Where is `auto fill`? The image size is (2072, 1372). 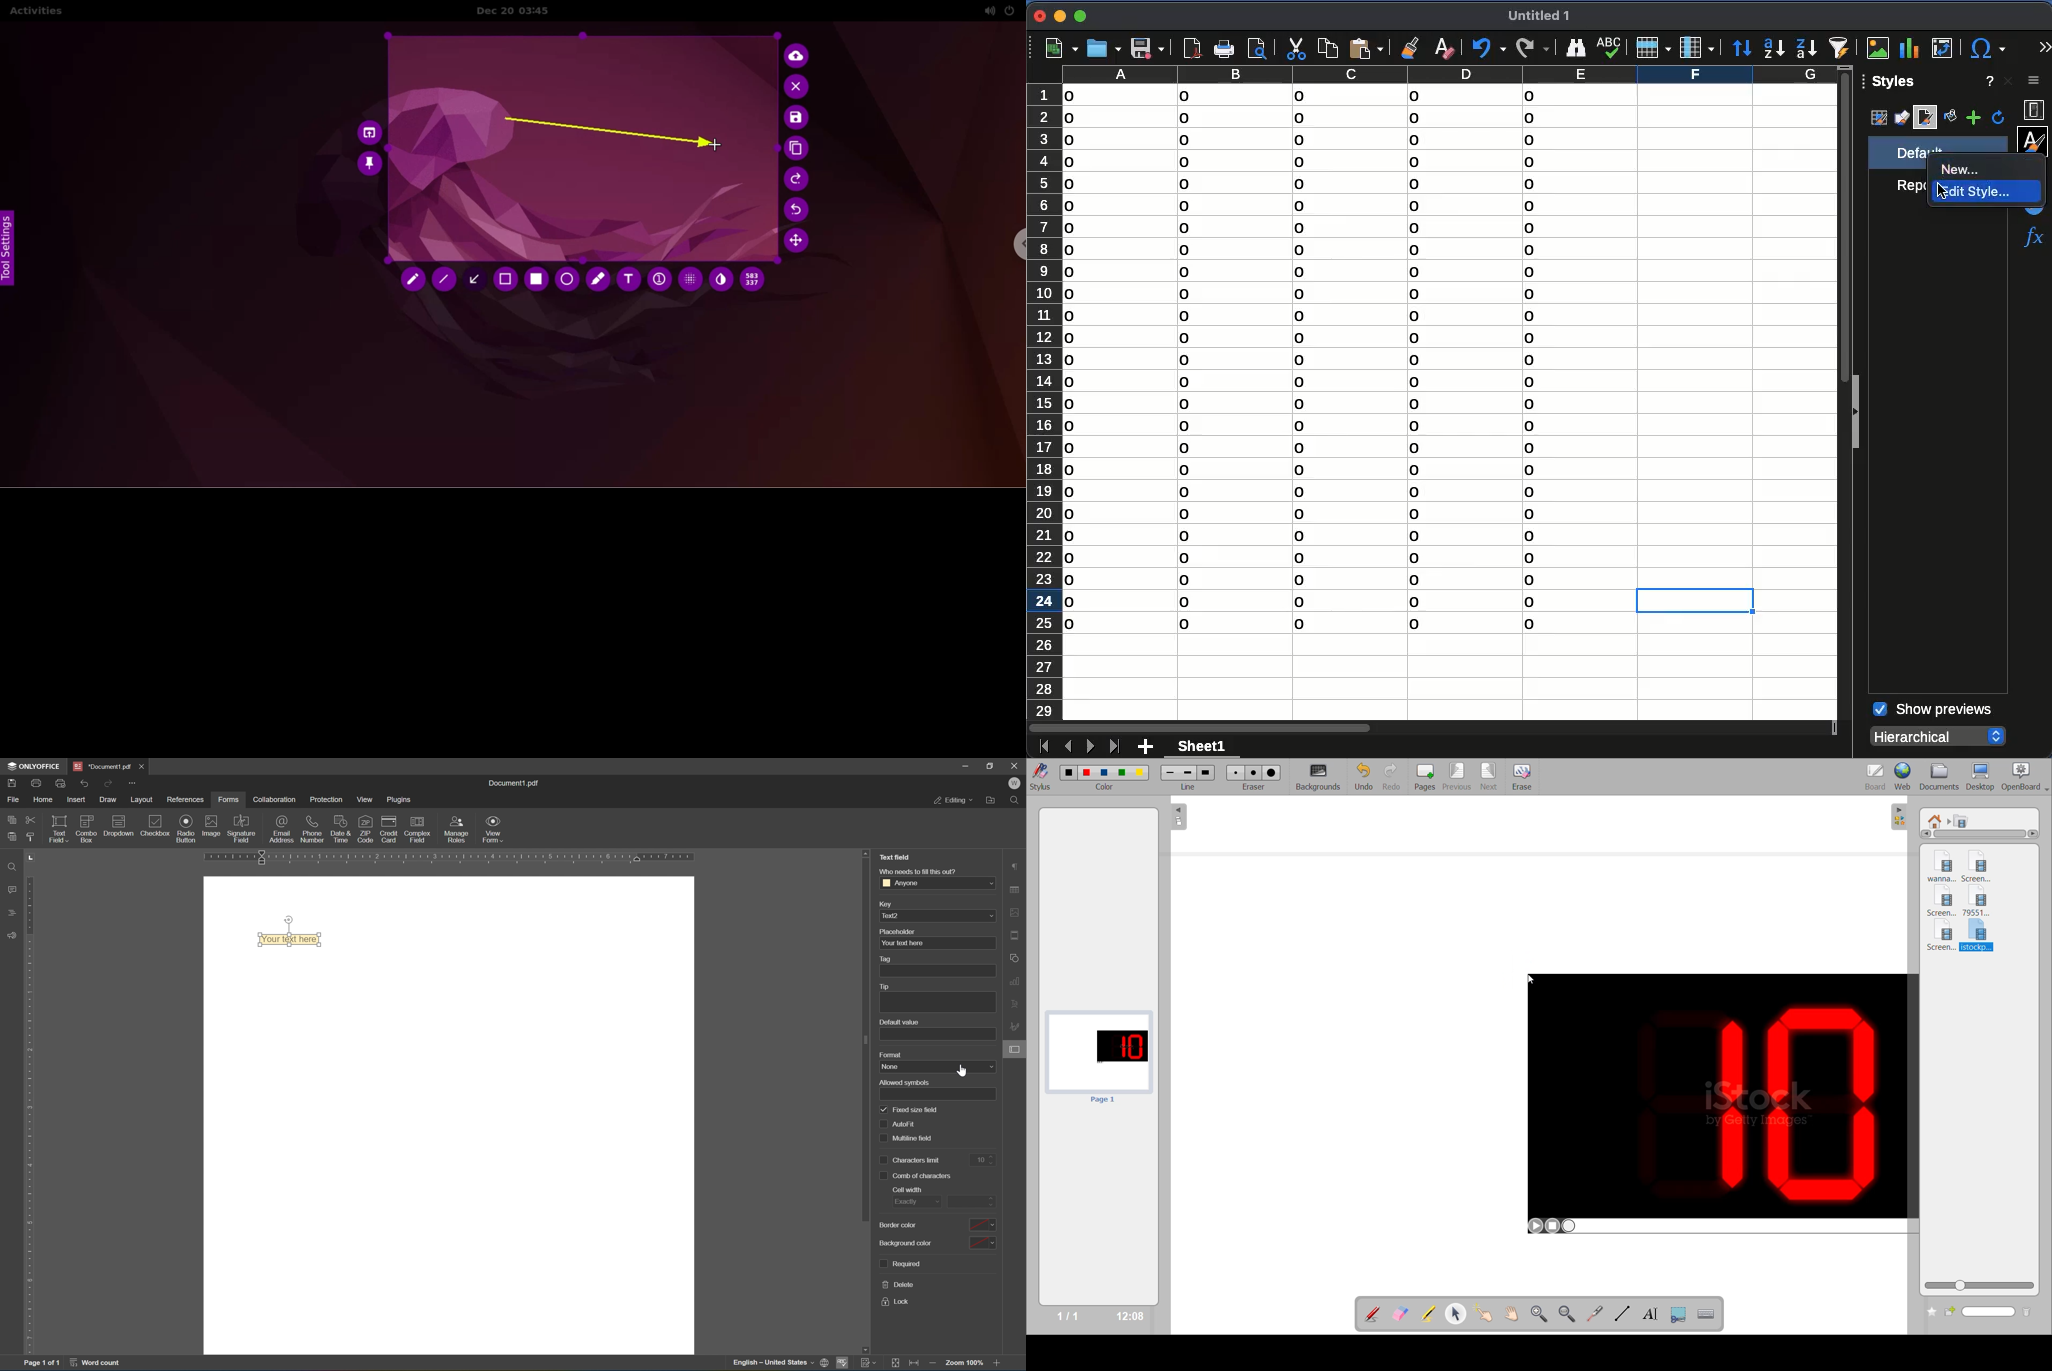
auto fill is located at coordinates (899, 1124).